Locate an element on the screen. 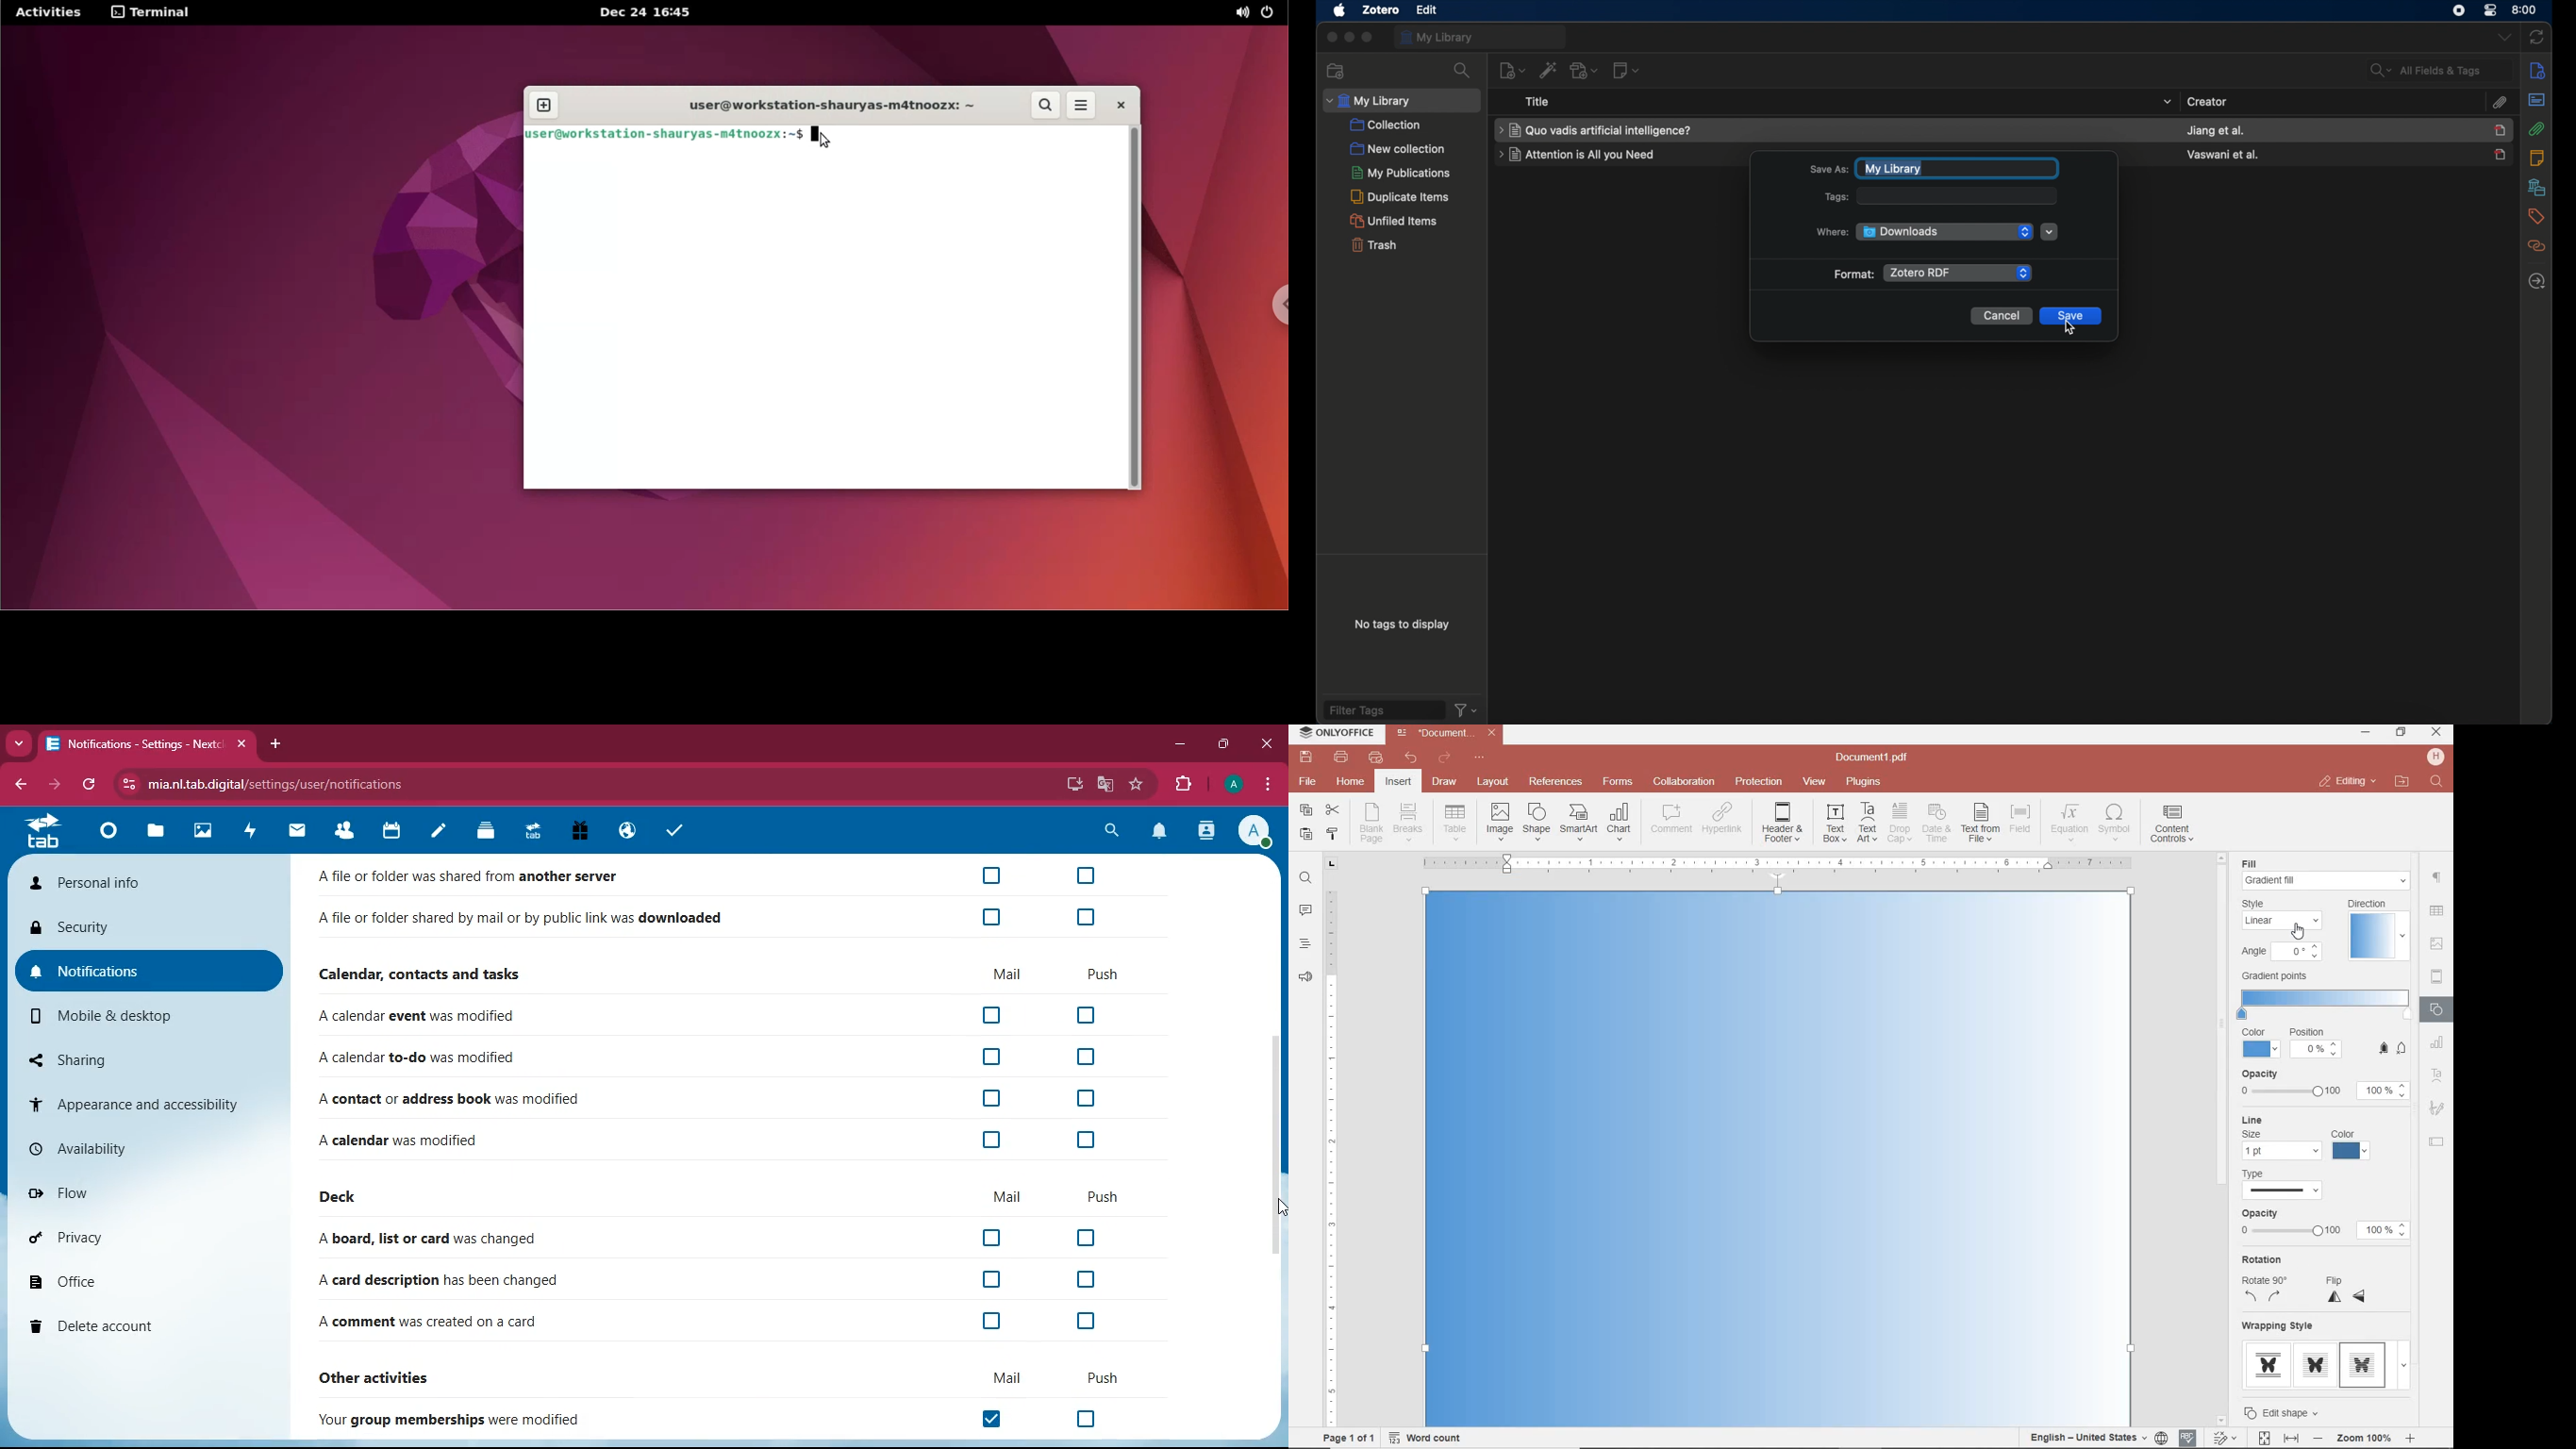 The image size is (2576, 1456). off is located at coordinates (994, 918).